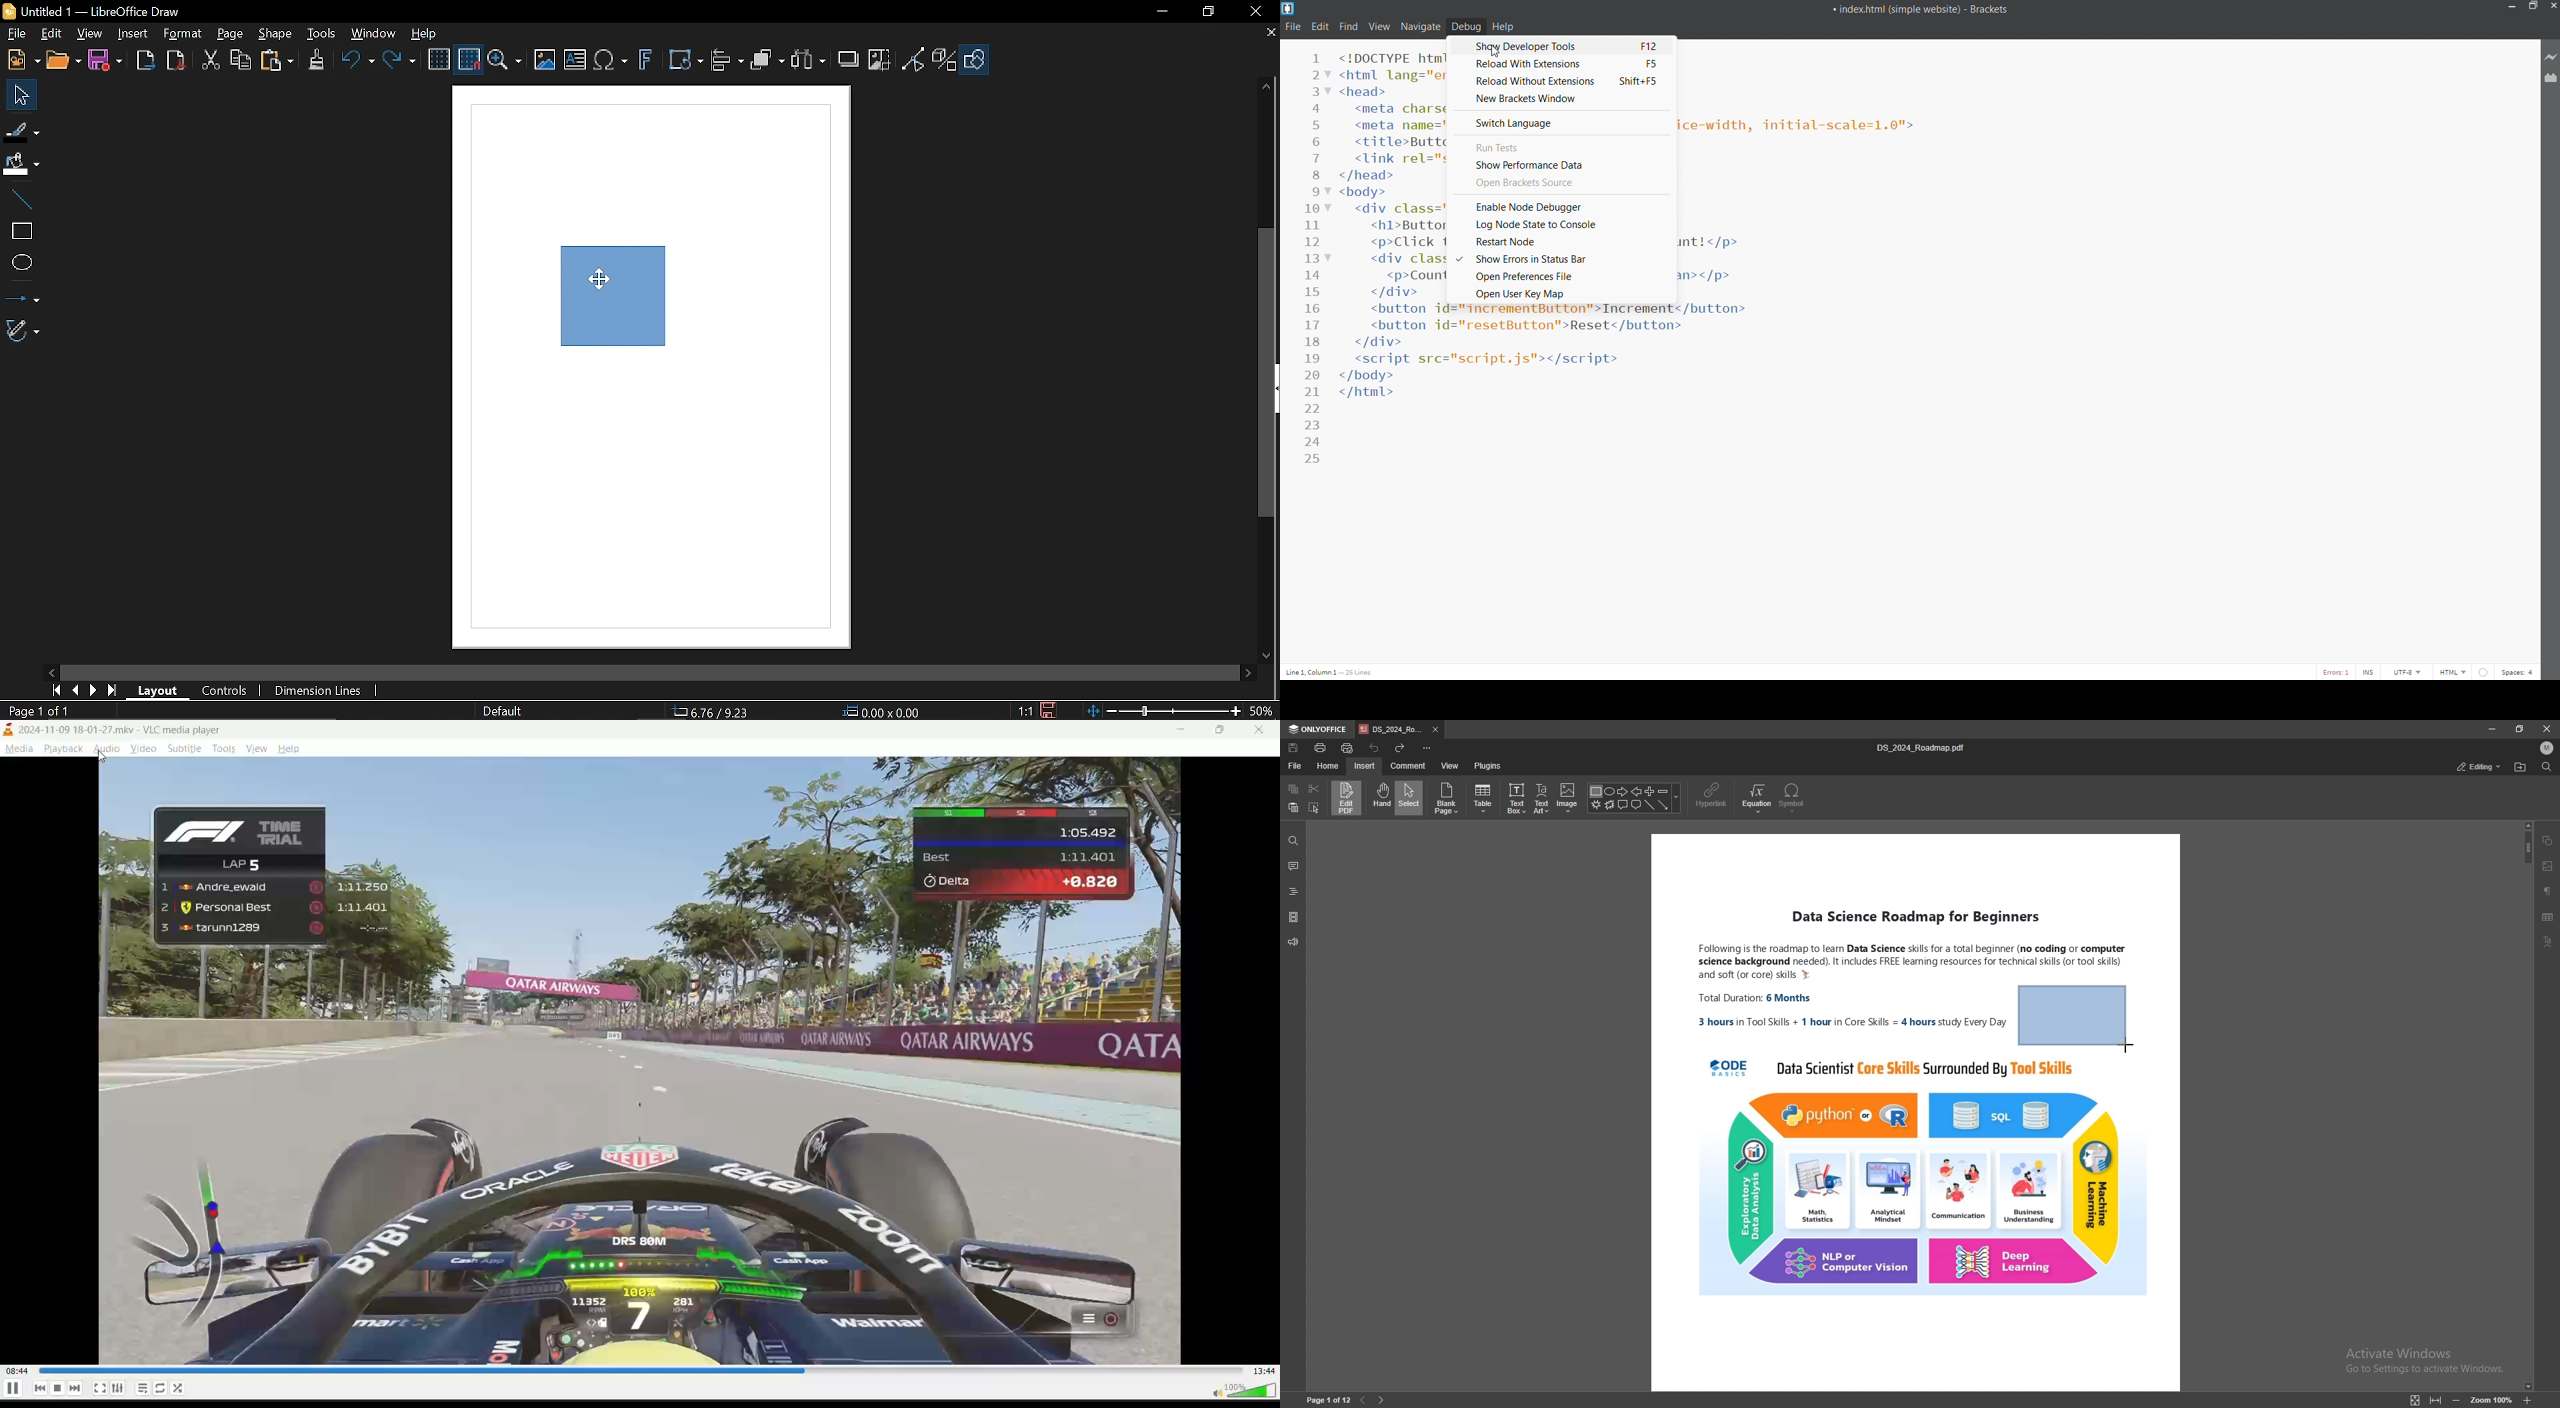 This screenshot has height=1428, width=2576. What do you see at coordinates (1272, 655) in the screenshot?
I see `MOve down` at bounding box center [1272, 655].